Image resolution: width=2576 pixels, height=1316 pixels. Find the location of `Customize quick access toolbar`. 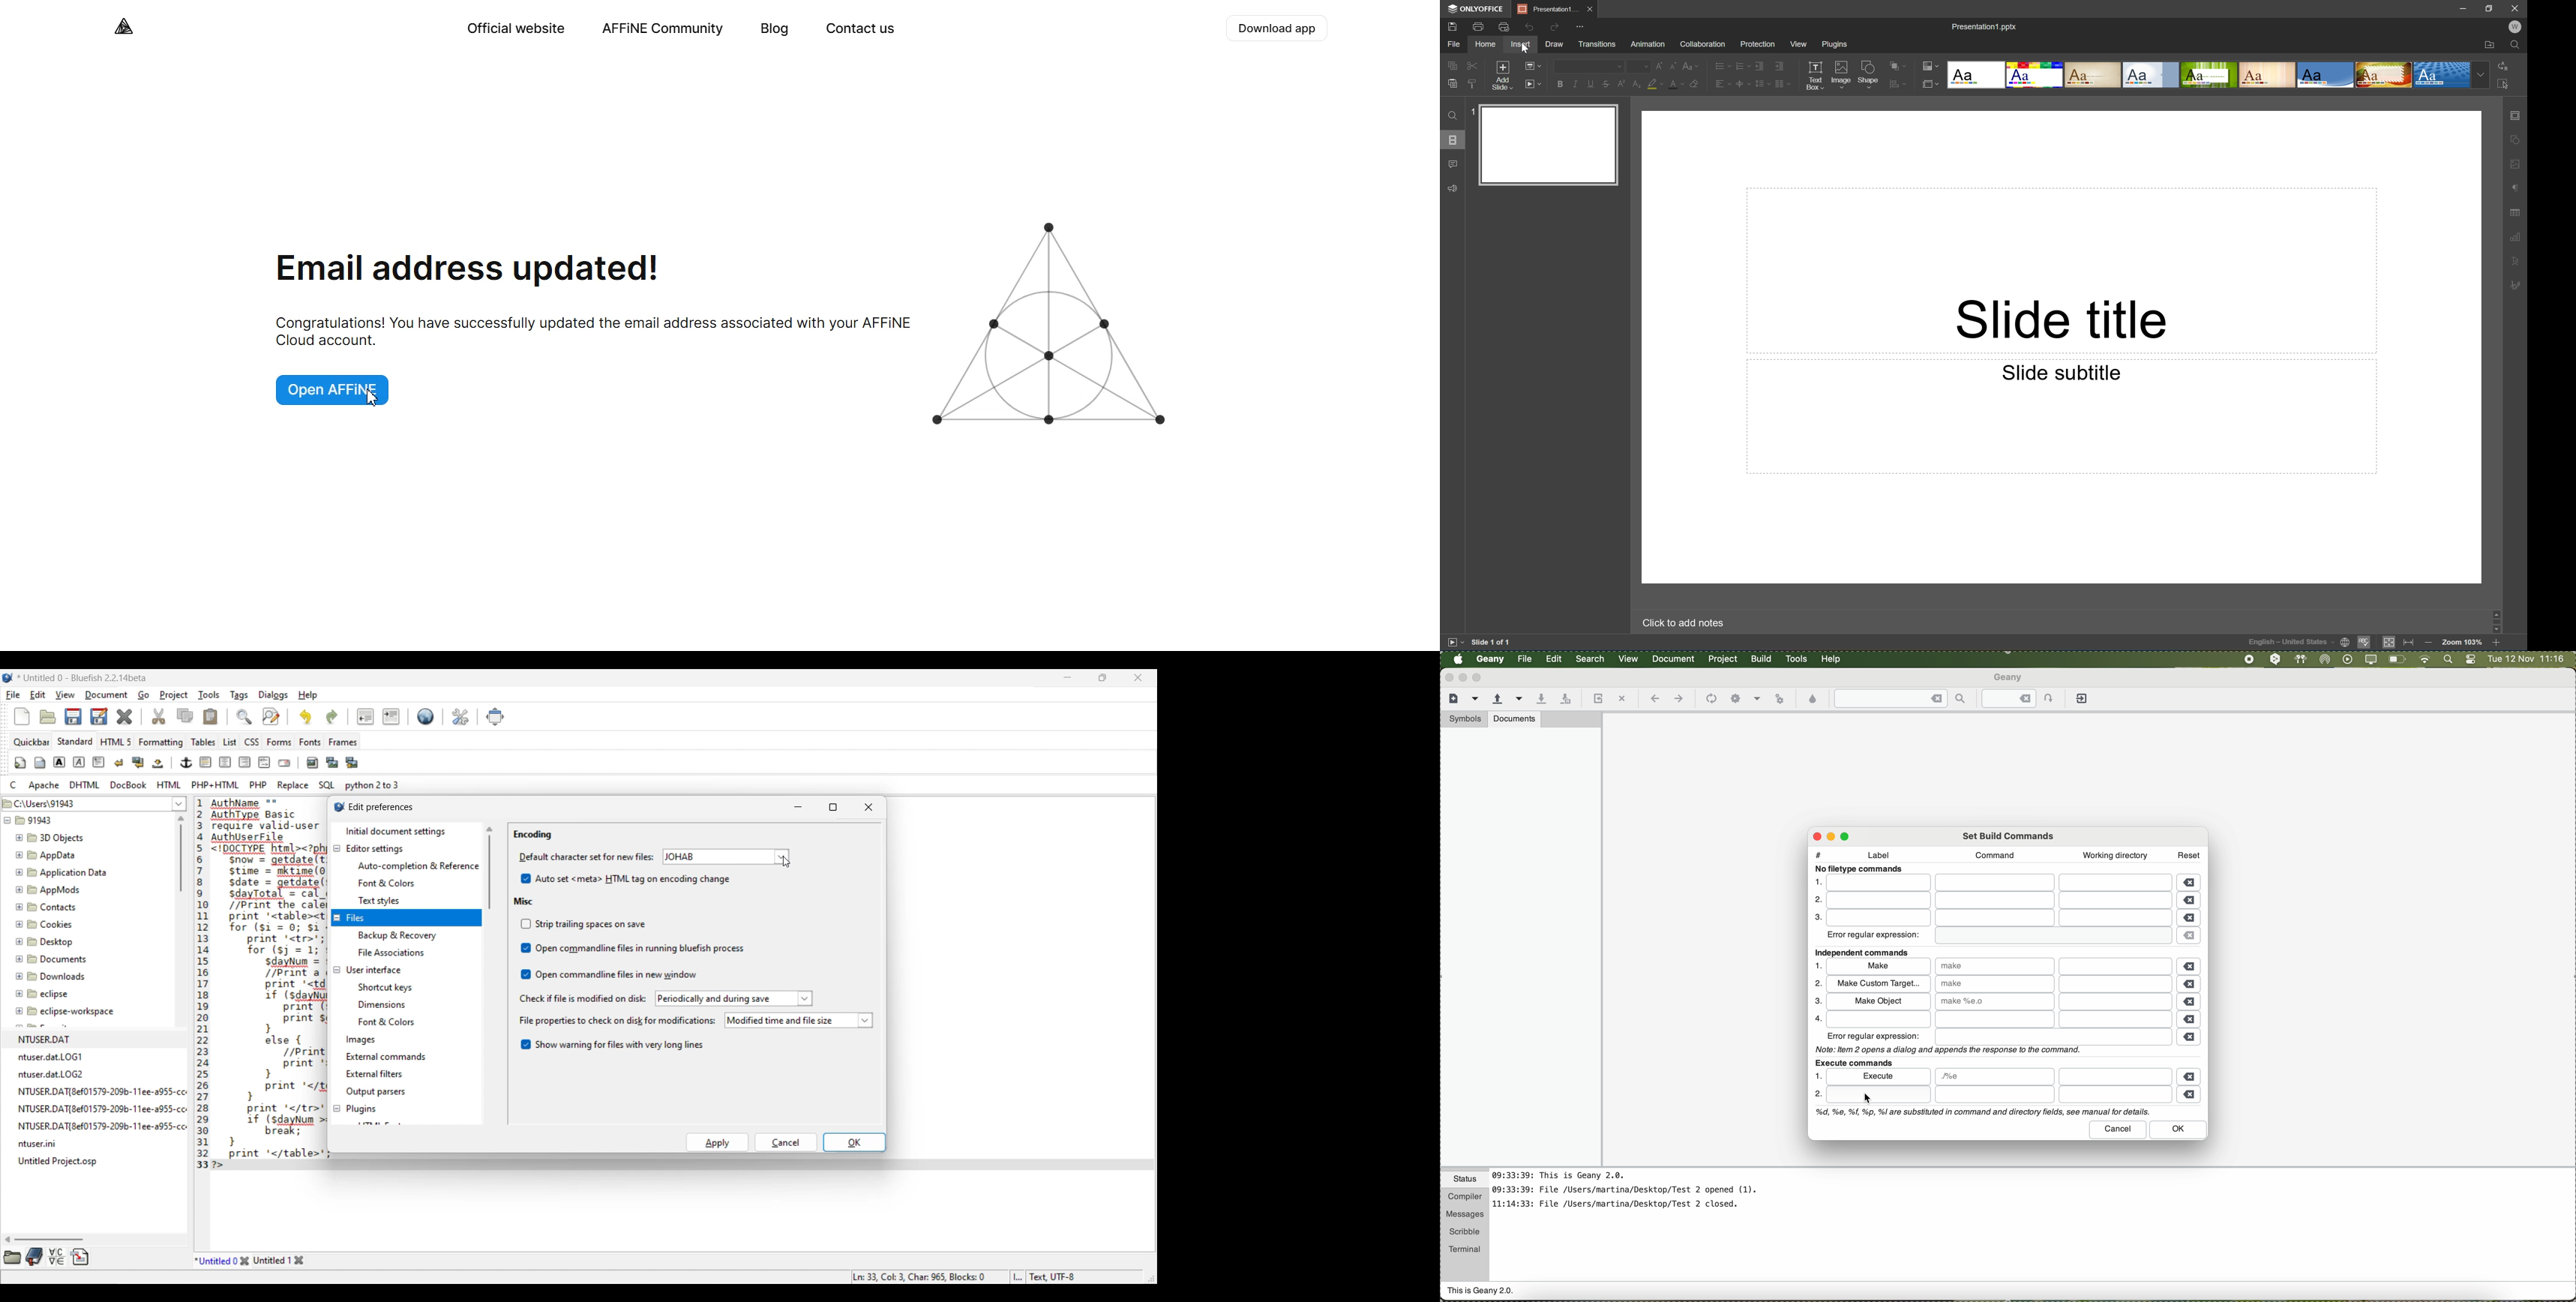

Customize quick access toolbar is located at coordinates (1582, 28).